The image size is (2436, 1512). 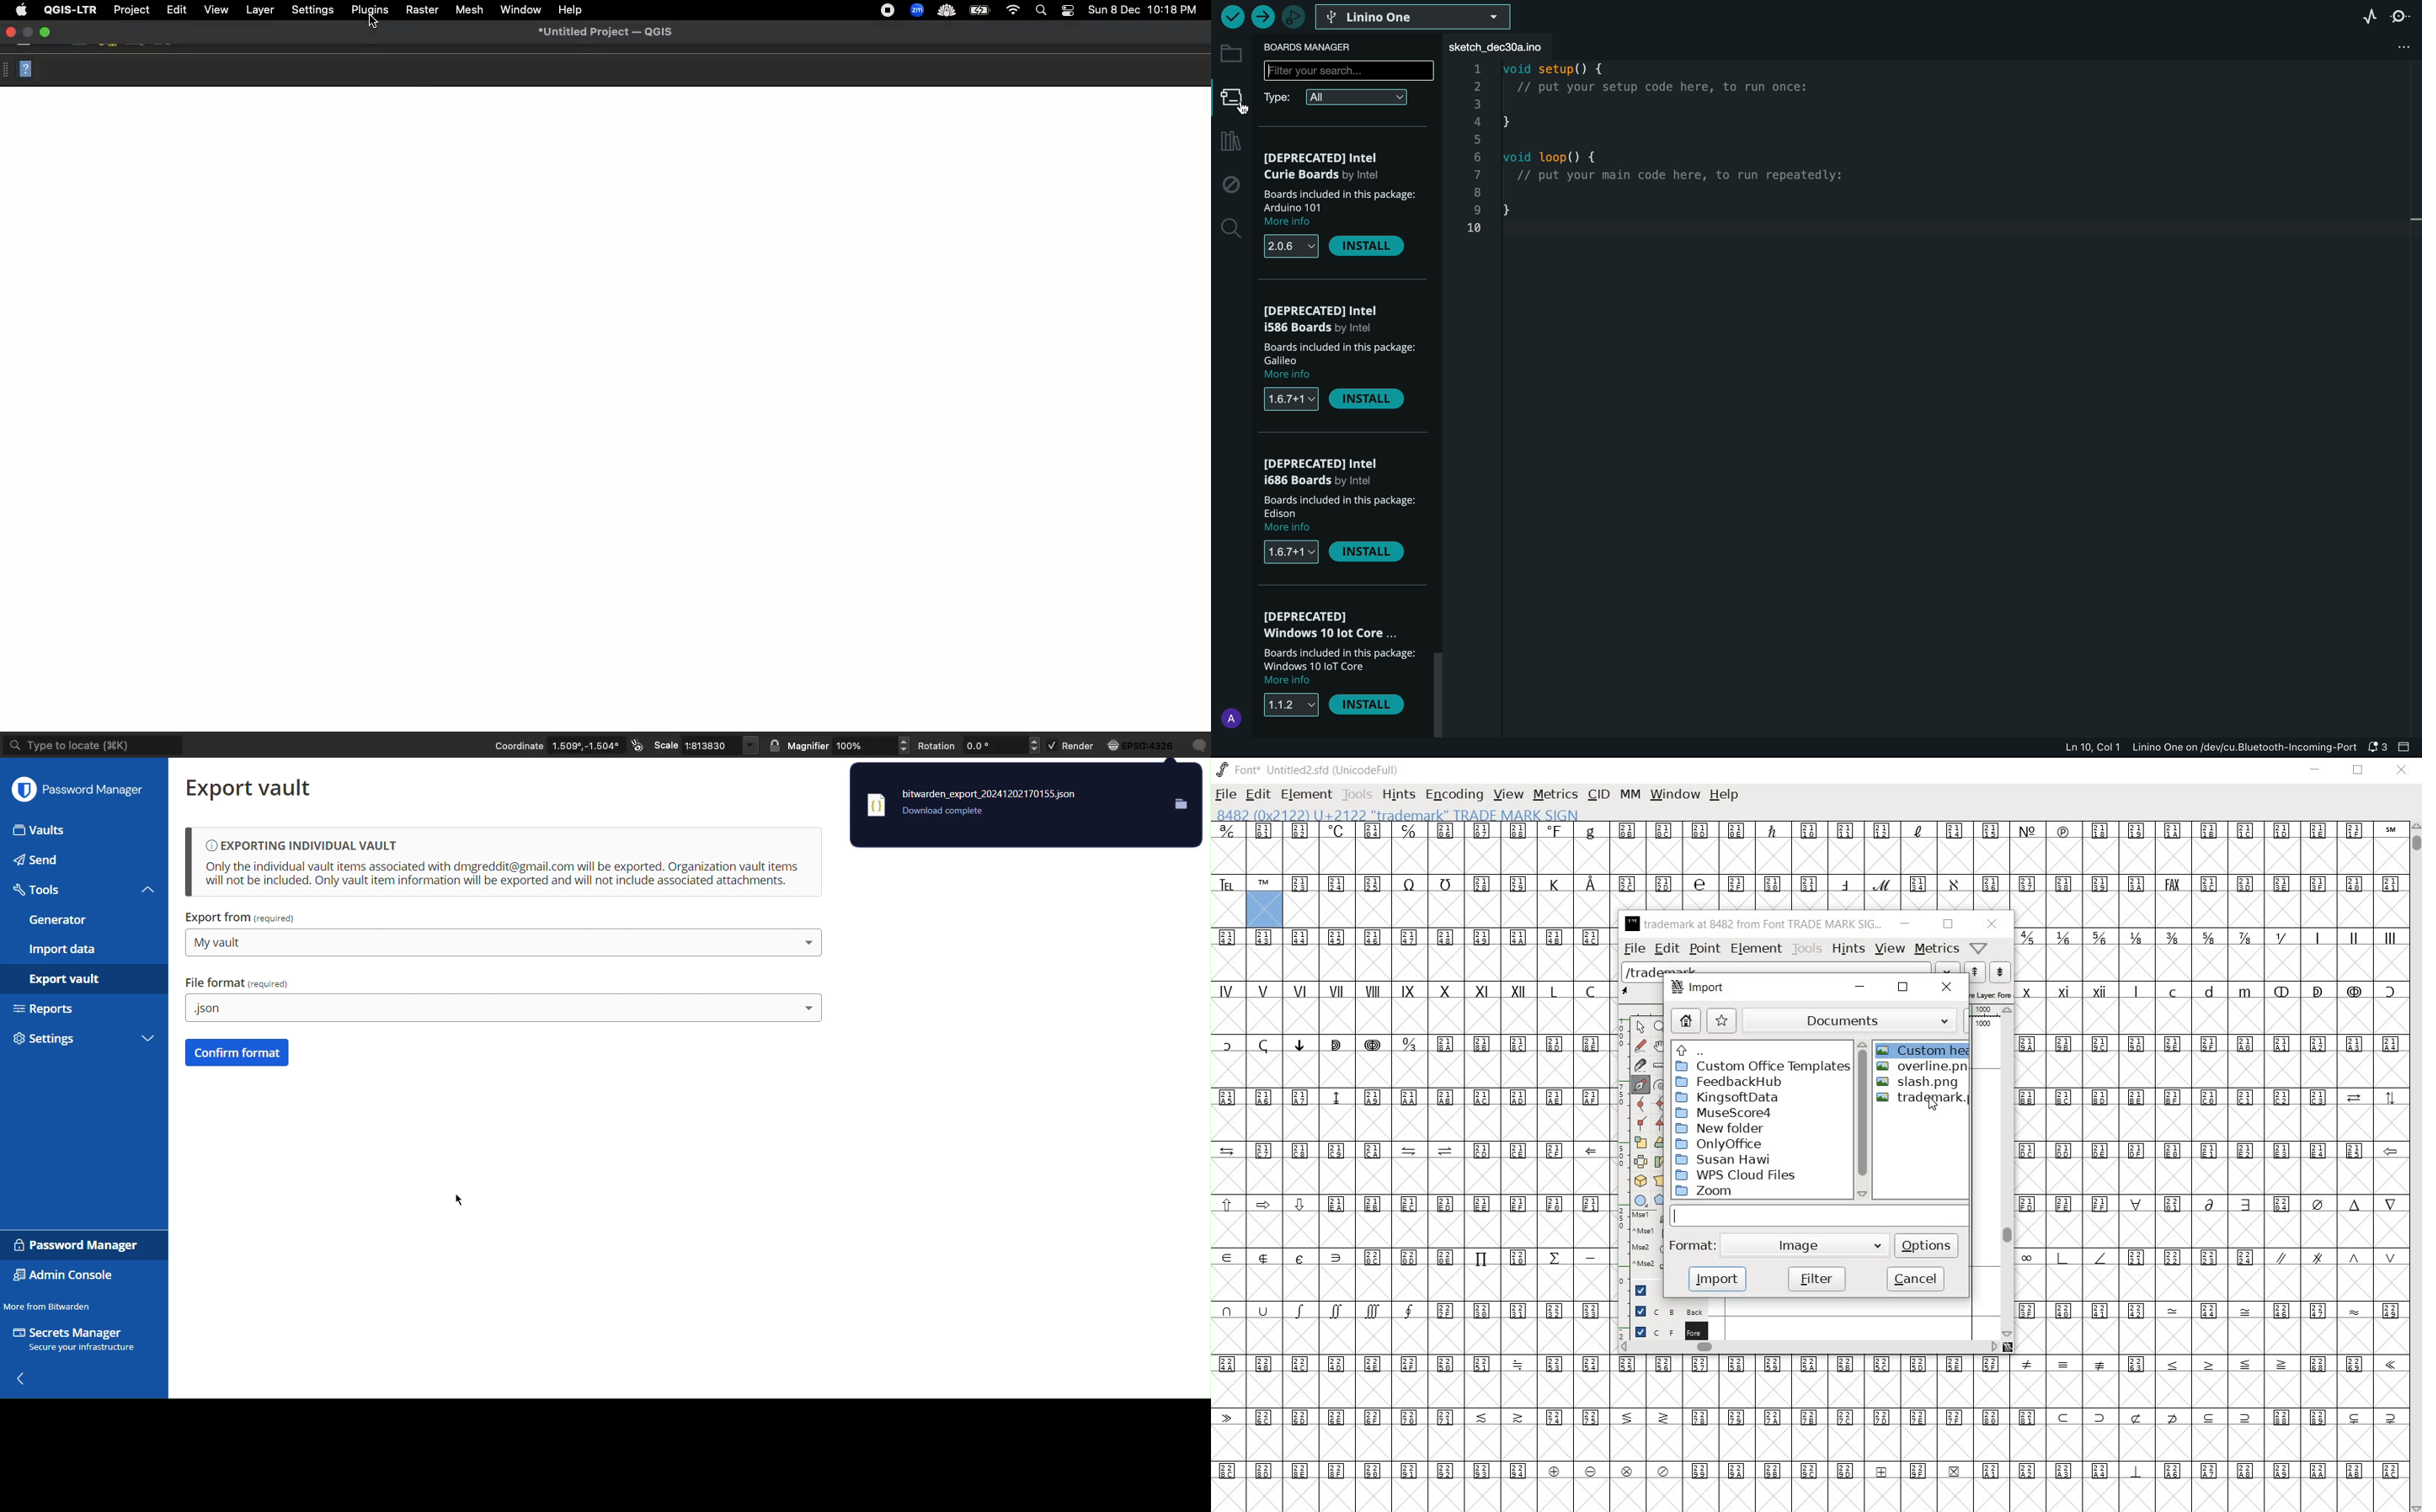 What do you see at coordinates (1659, 1028) in the screenshot?
I see `magnify` at bounding box center [1659, 1028].